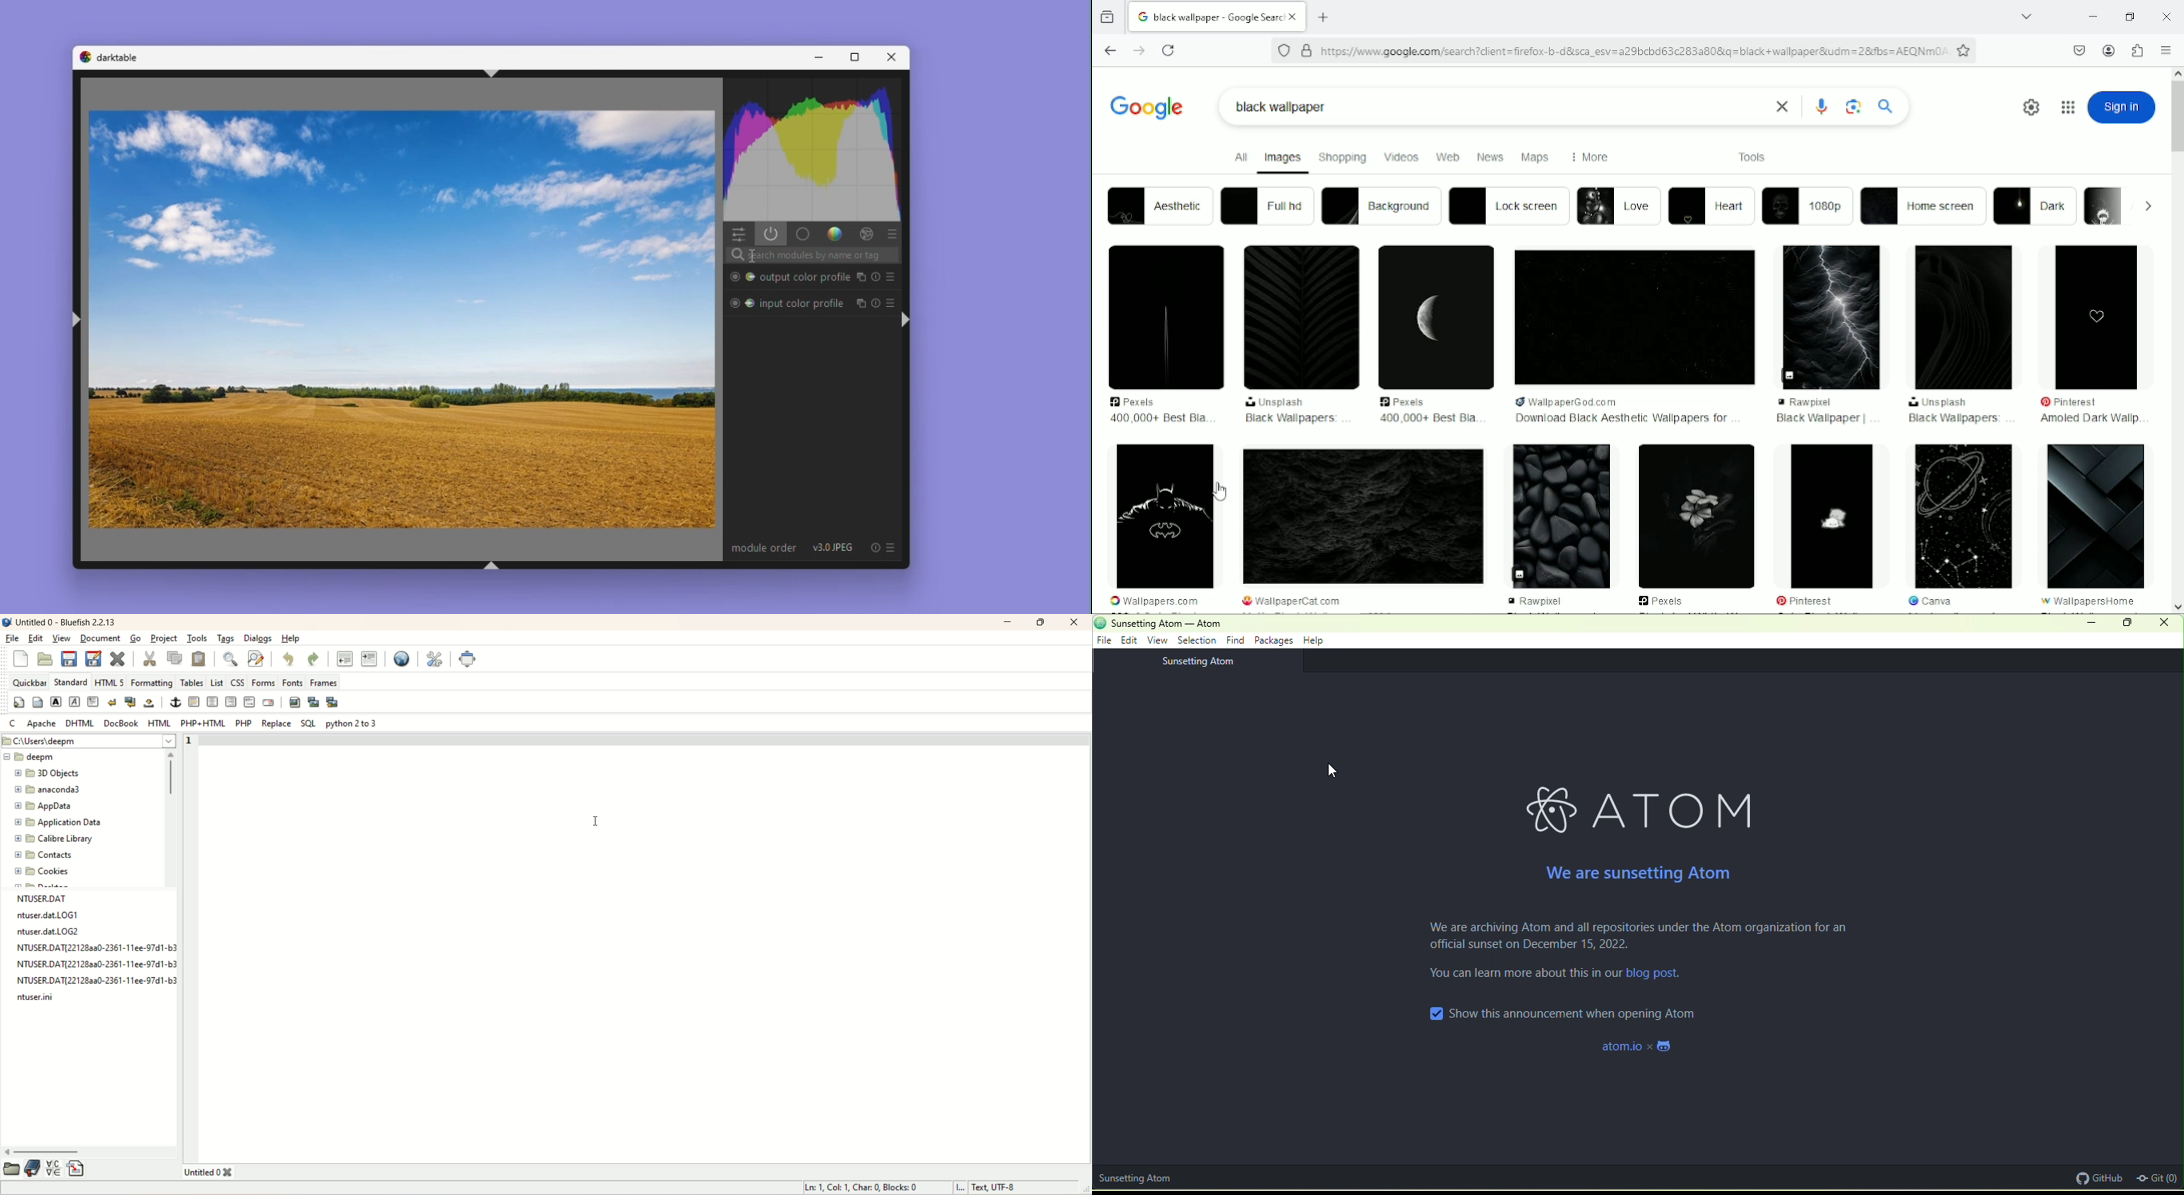 The height and width of the screenshot is (1204, 2184). I want to click on black wallpapers, so click(1292, 419).